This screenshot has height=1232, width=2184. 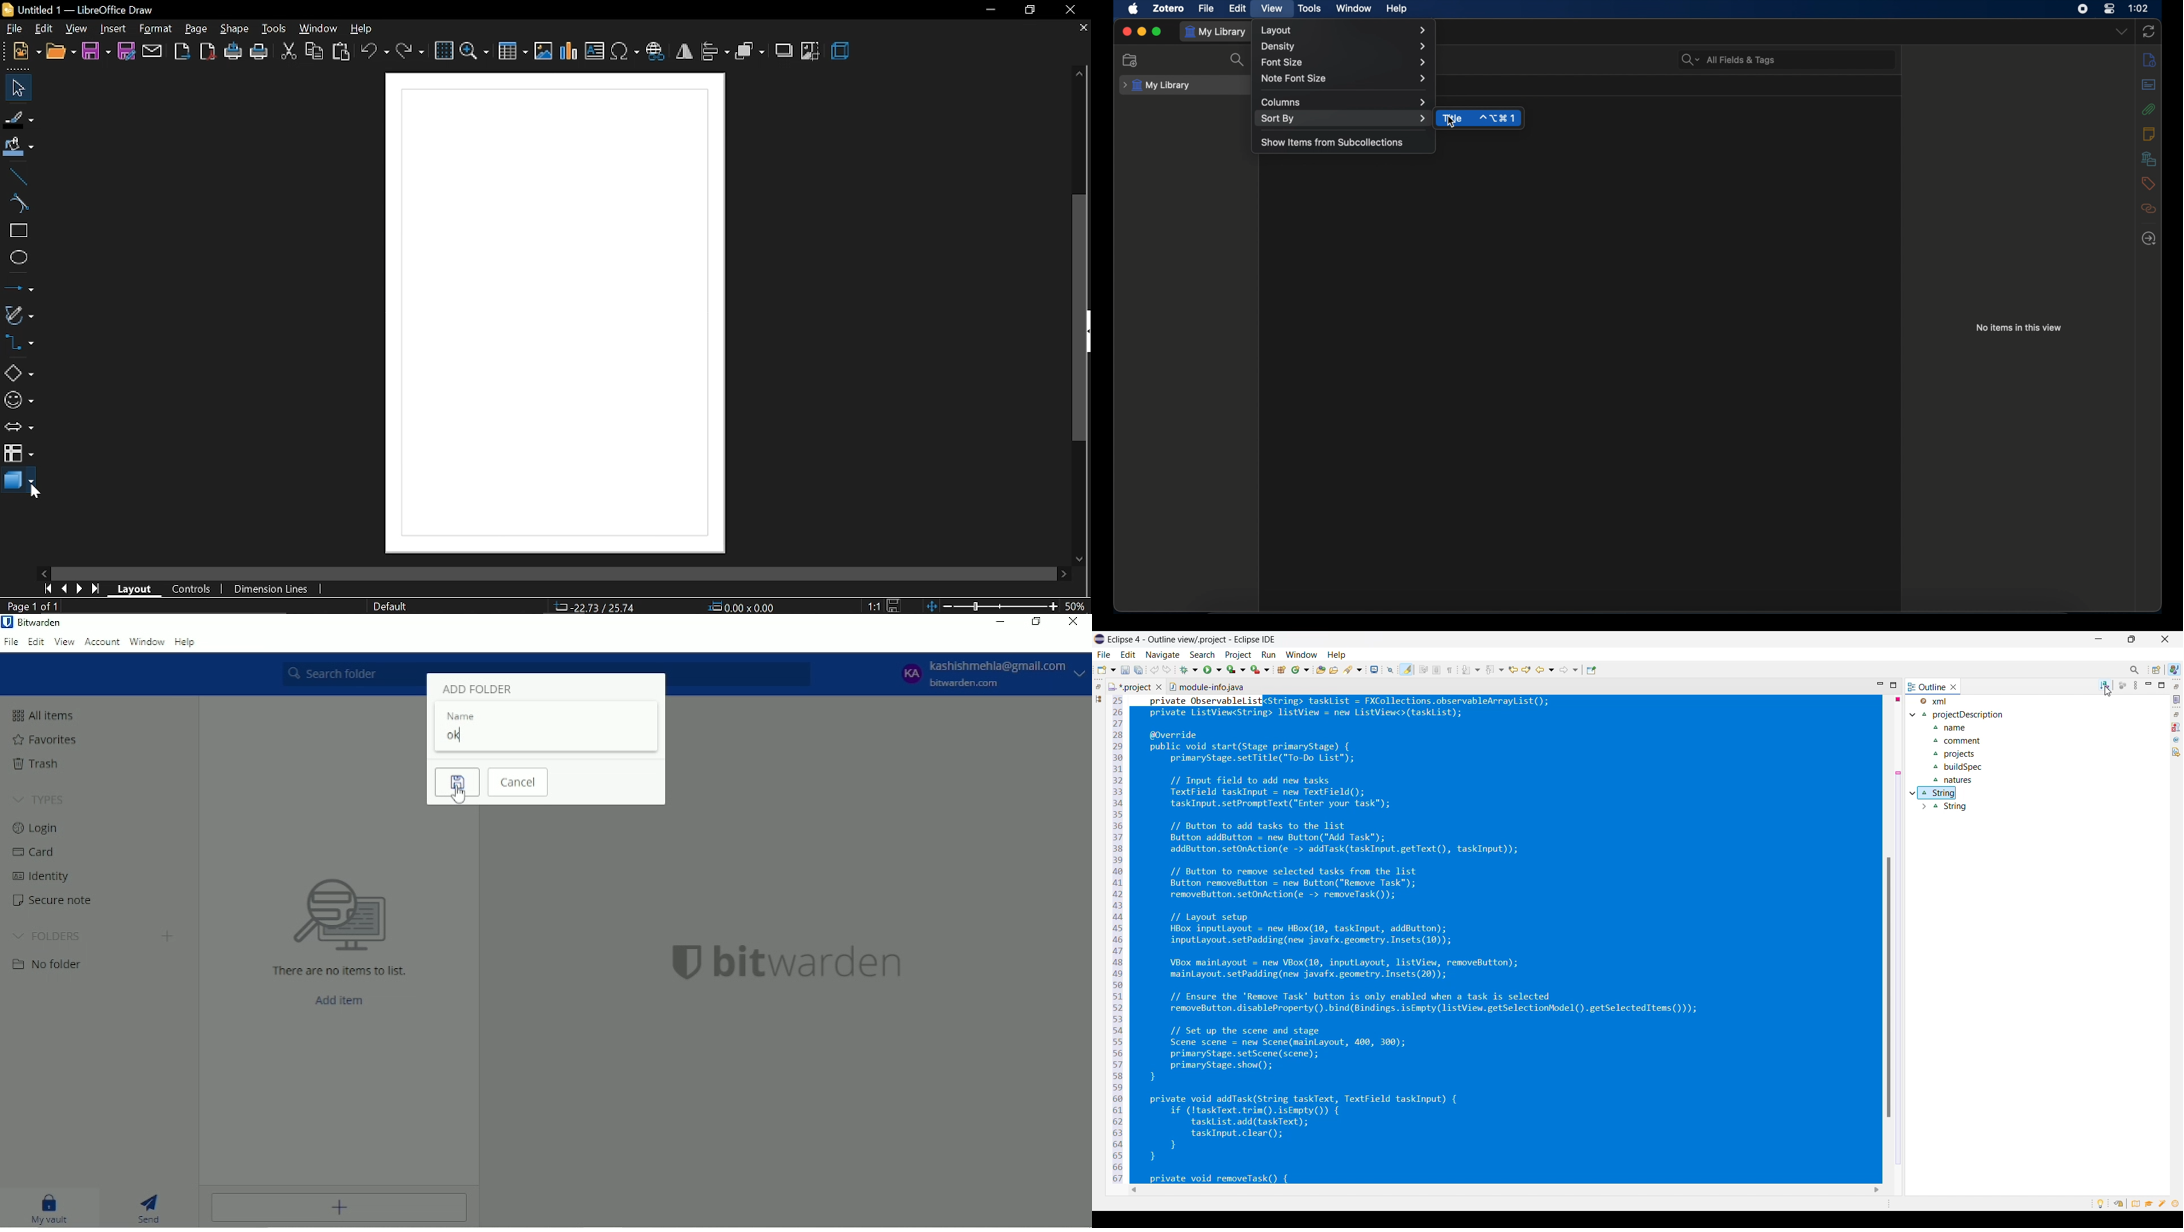 I want to click on Run menu, so click(x=1269, y=655).